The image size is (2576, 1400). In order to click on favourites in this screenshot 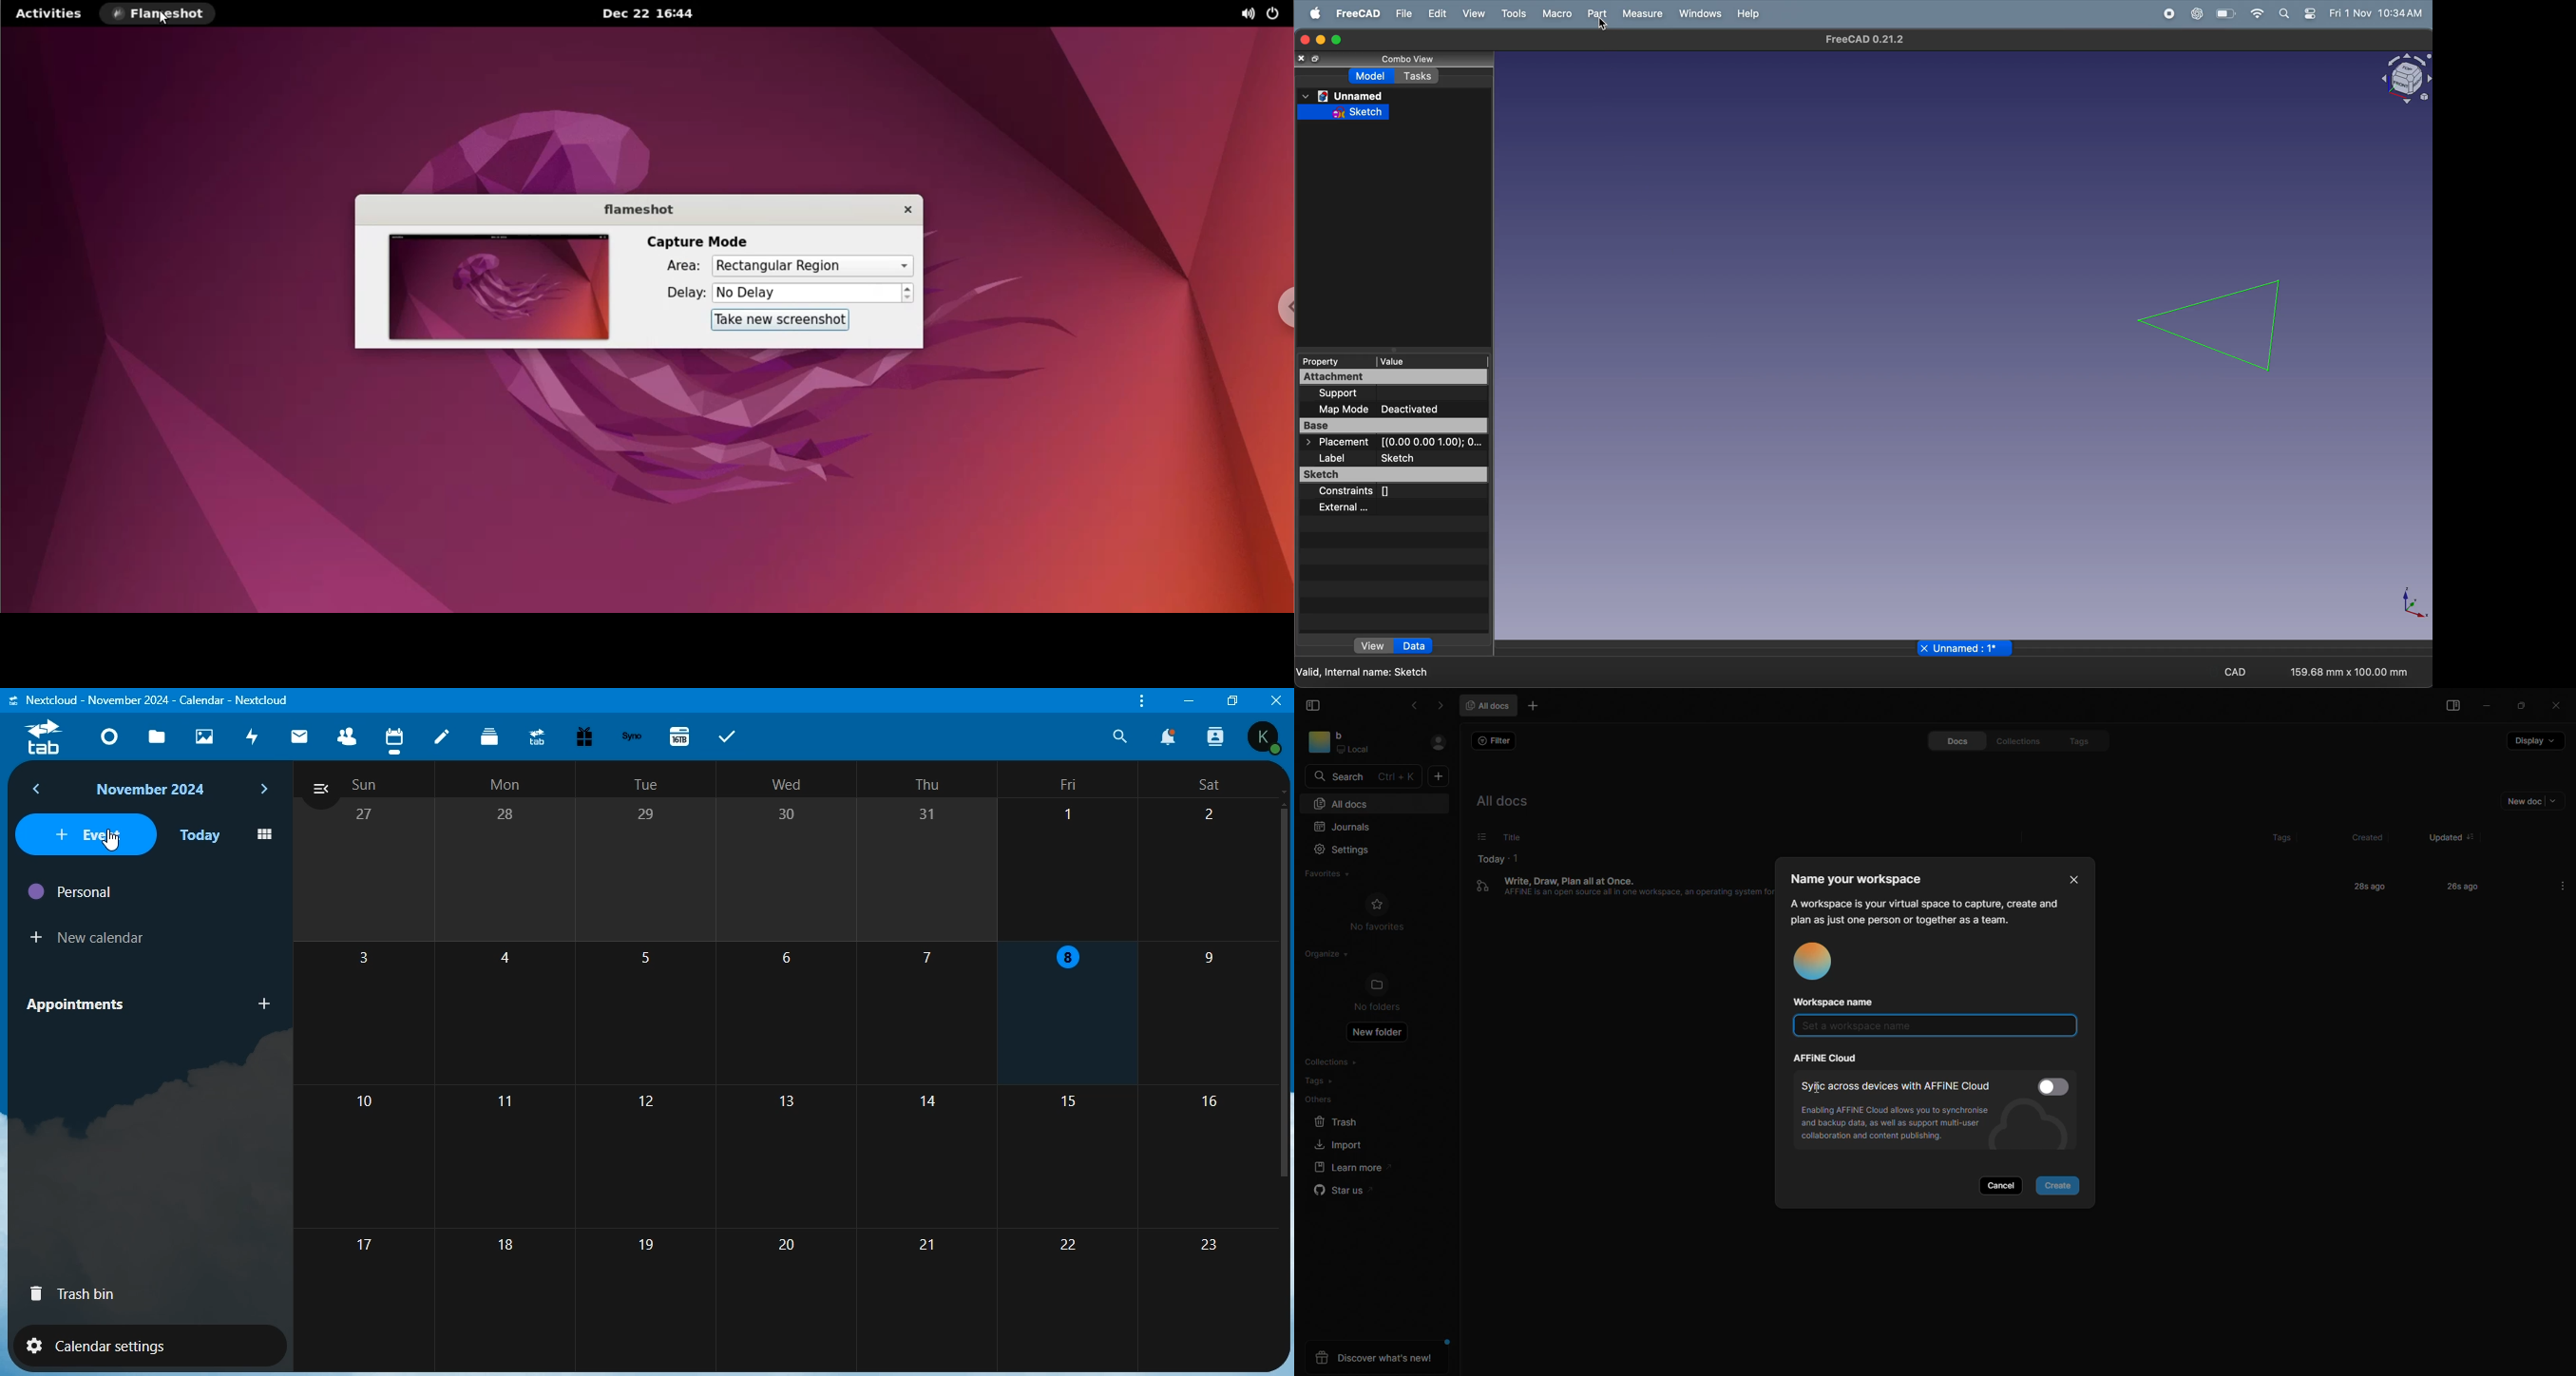, I will do `click(1334, 872)`.